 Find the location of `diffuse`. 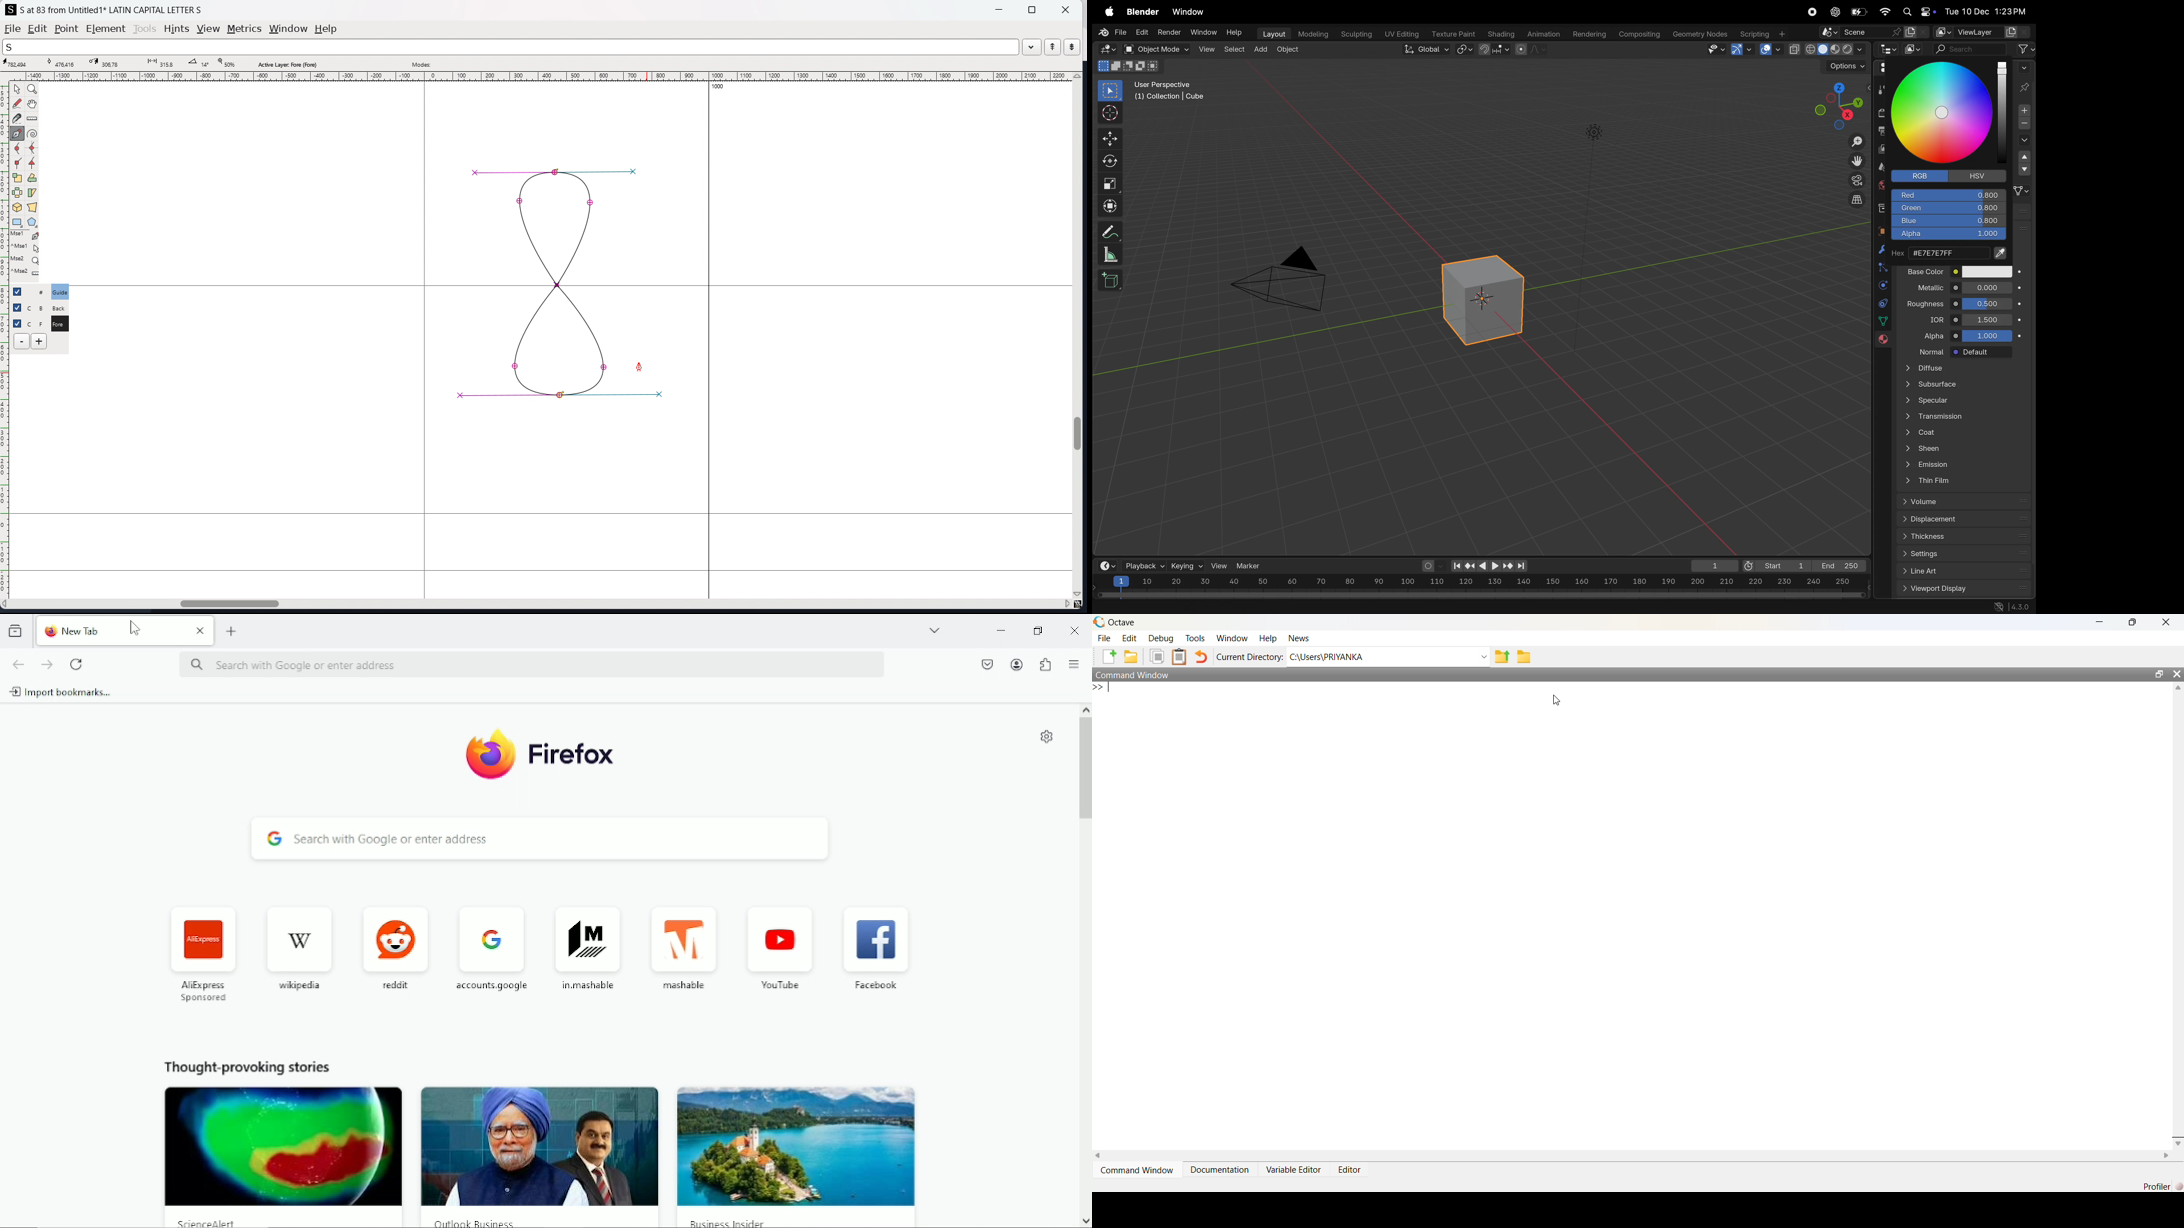

diffuse is located at coordinates (1965, 368).